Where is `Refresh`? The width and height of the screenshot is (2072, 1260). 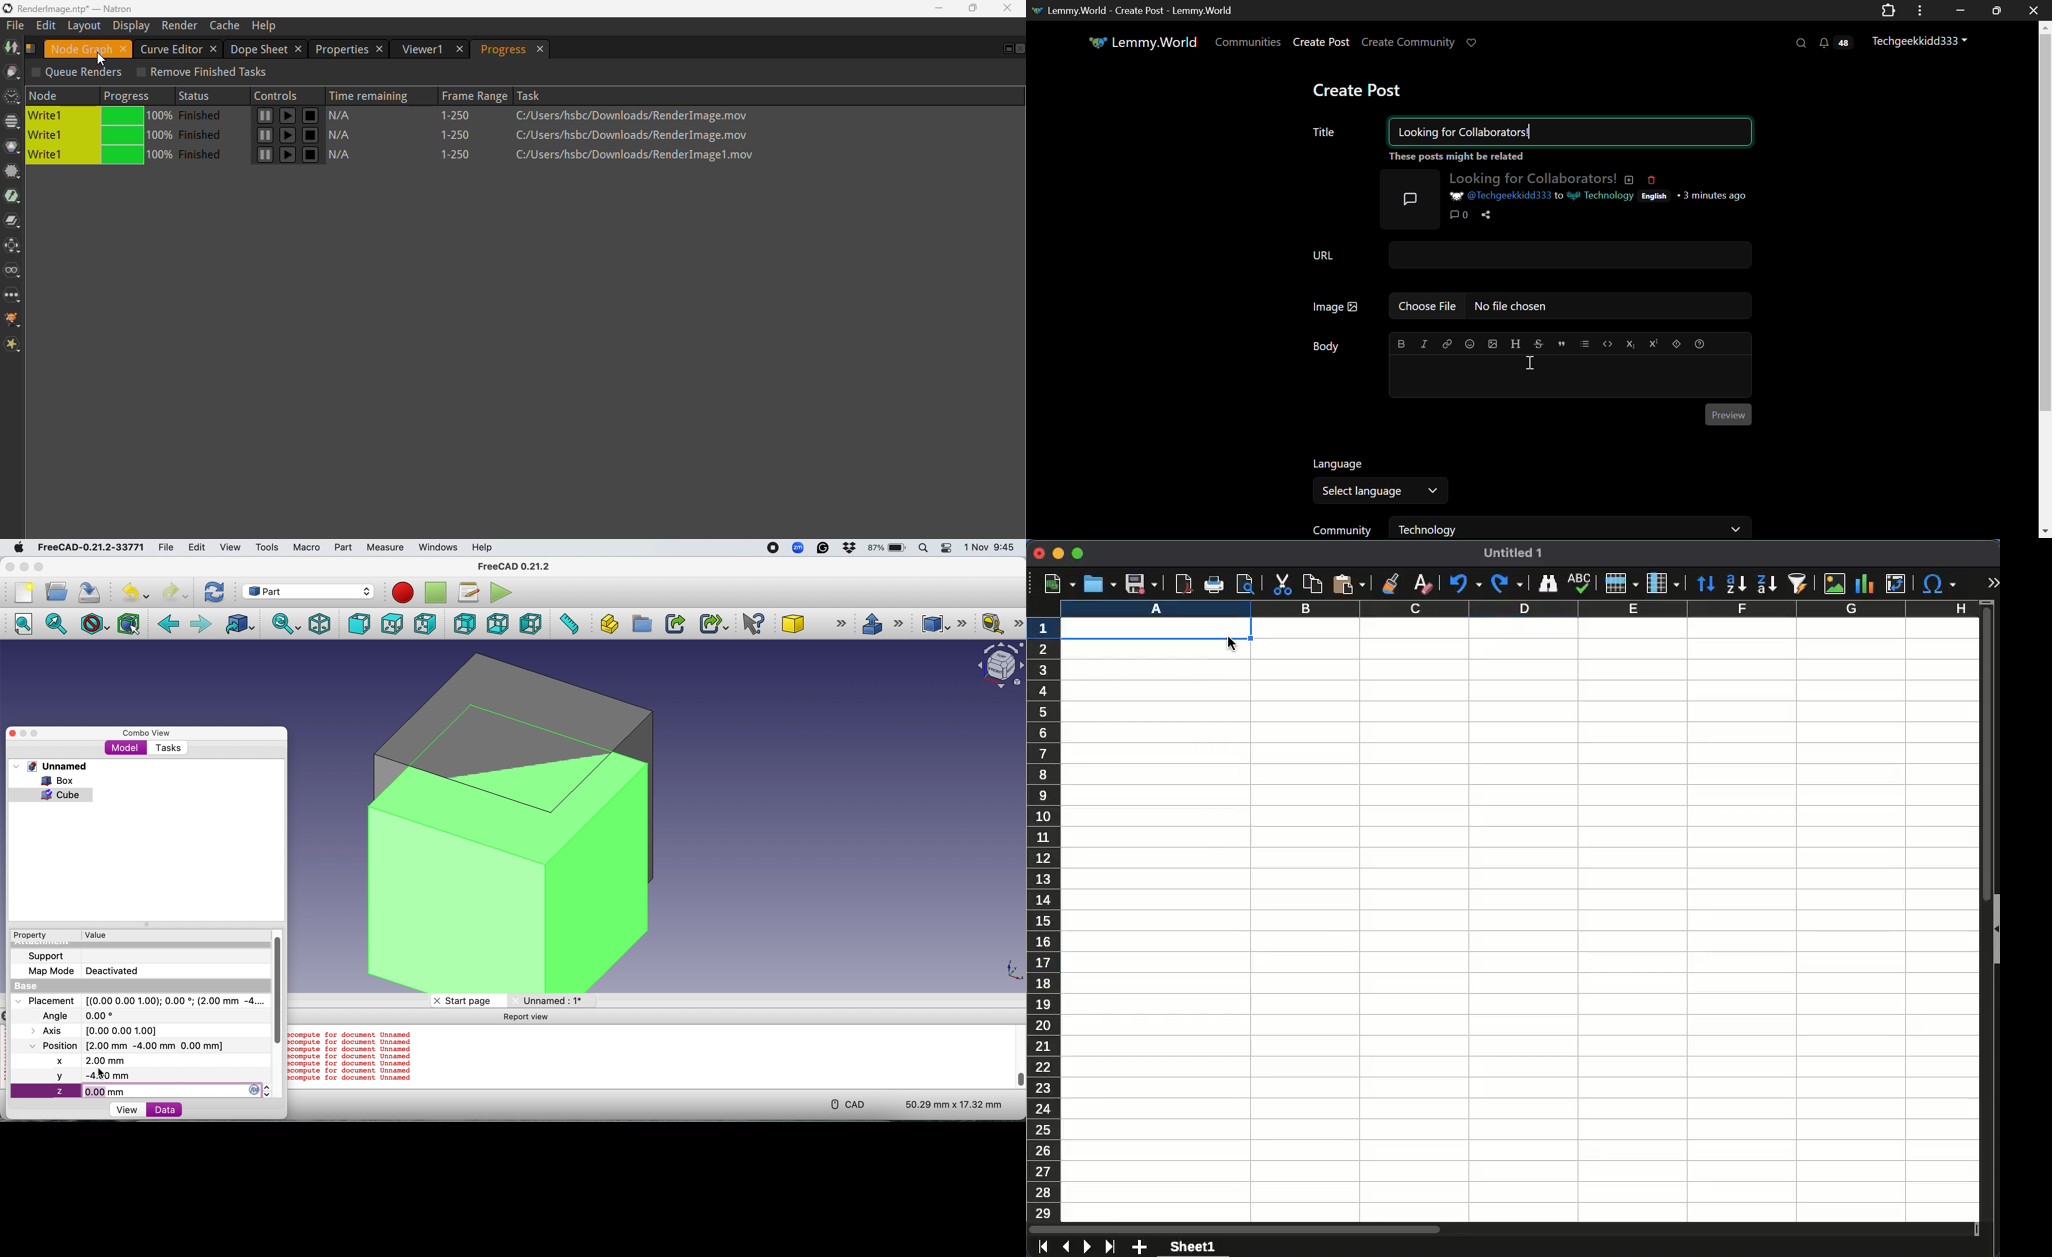 Refresh is located at coordinates (216, 592).